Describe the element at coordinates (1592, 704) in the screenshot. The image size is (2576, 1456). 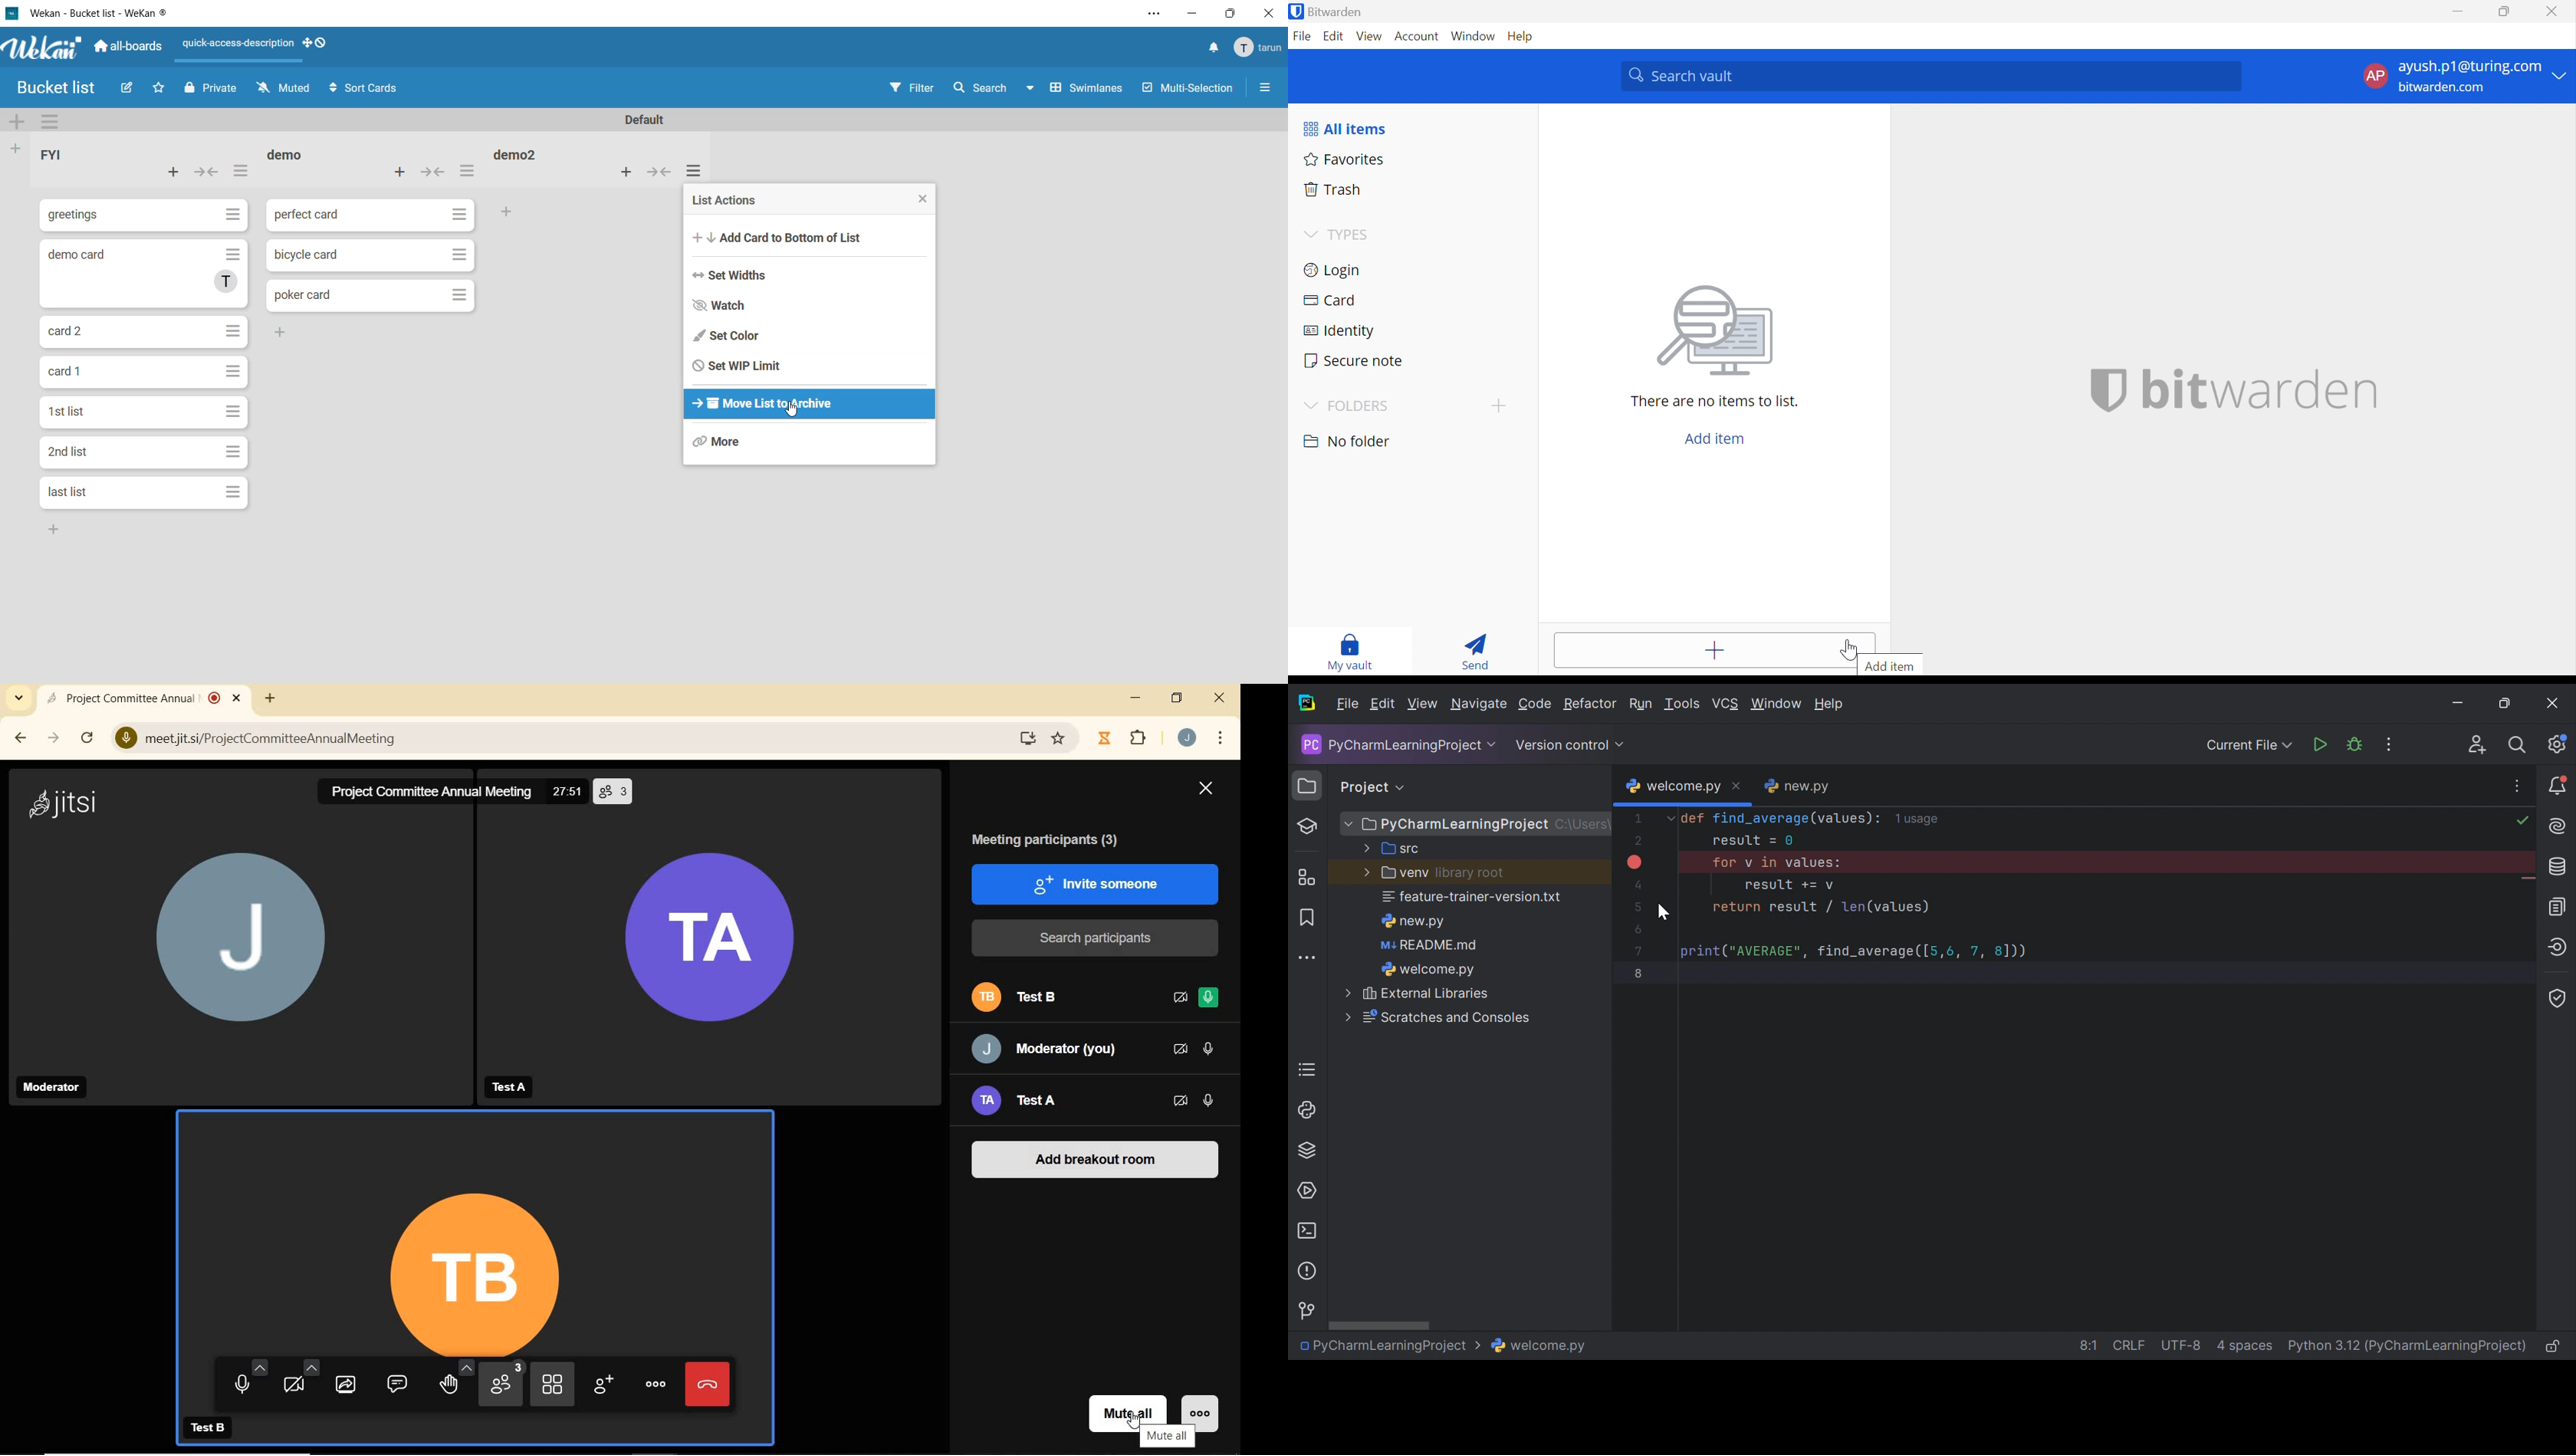
I see `Refactor` at that location.